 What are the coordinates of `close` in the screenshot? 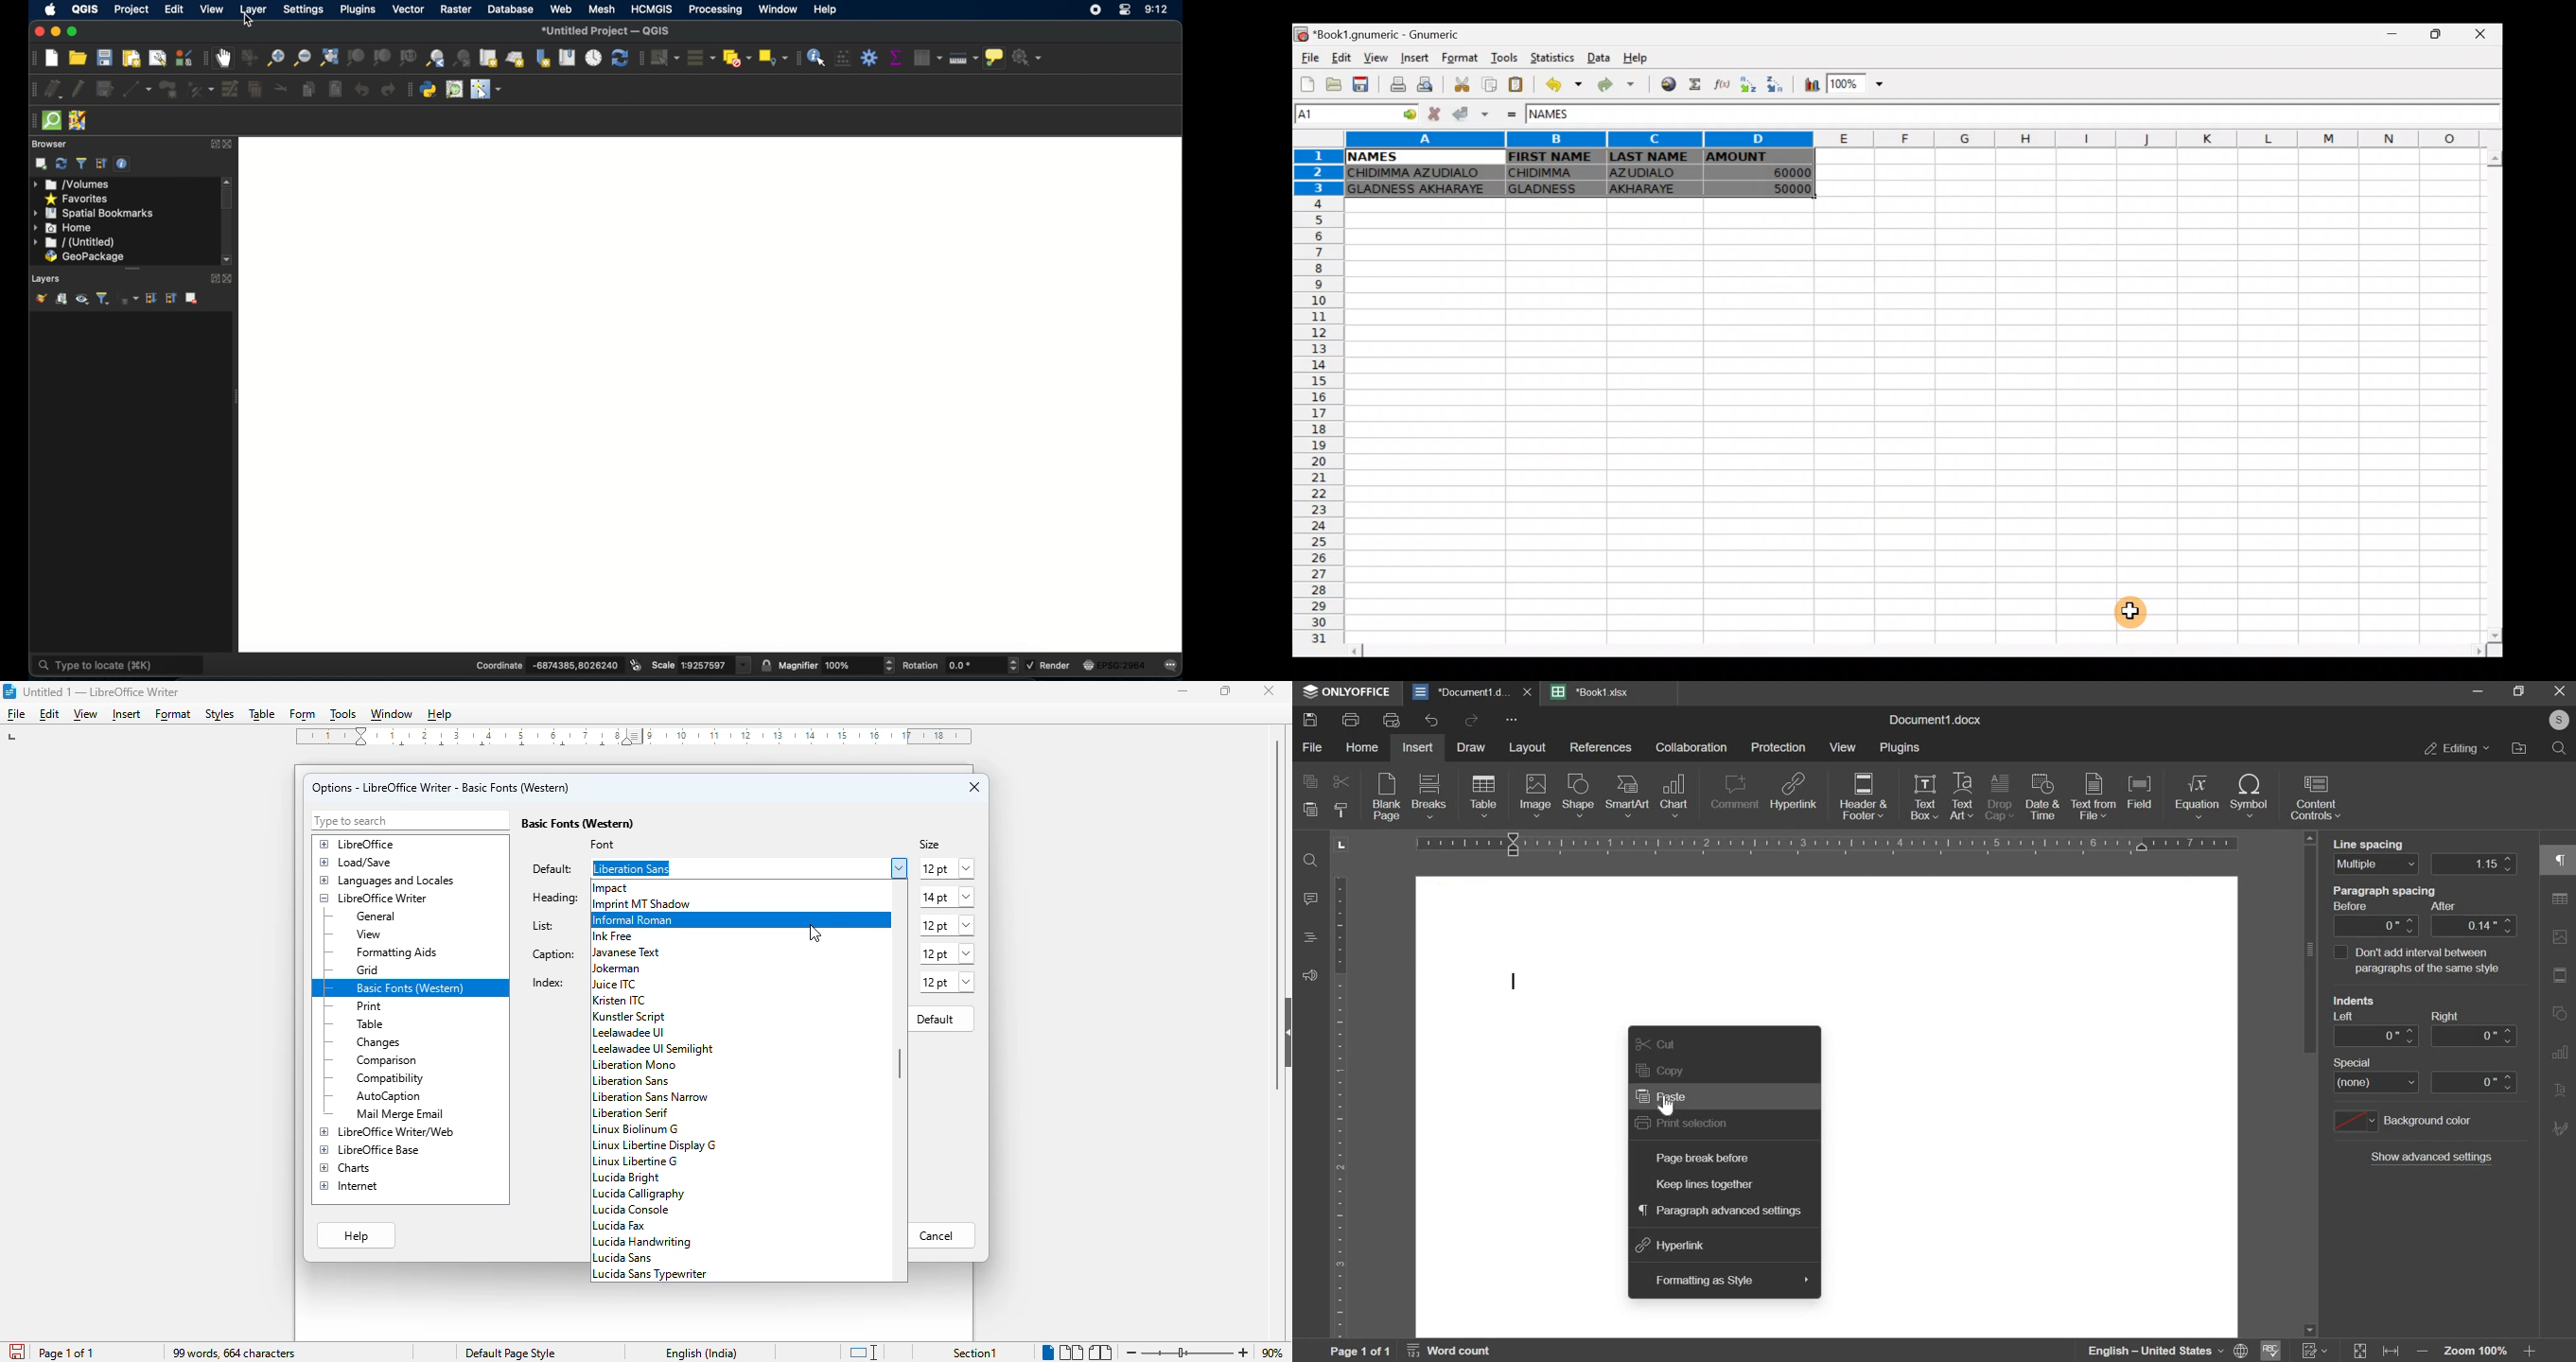 It's located at (1270, 690).